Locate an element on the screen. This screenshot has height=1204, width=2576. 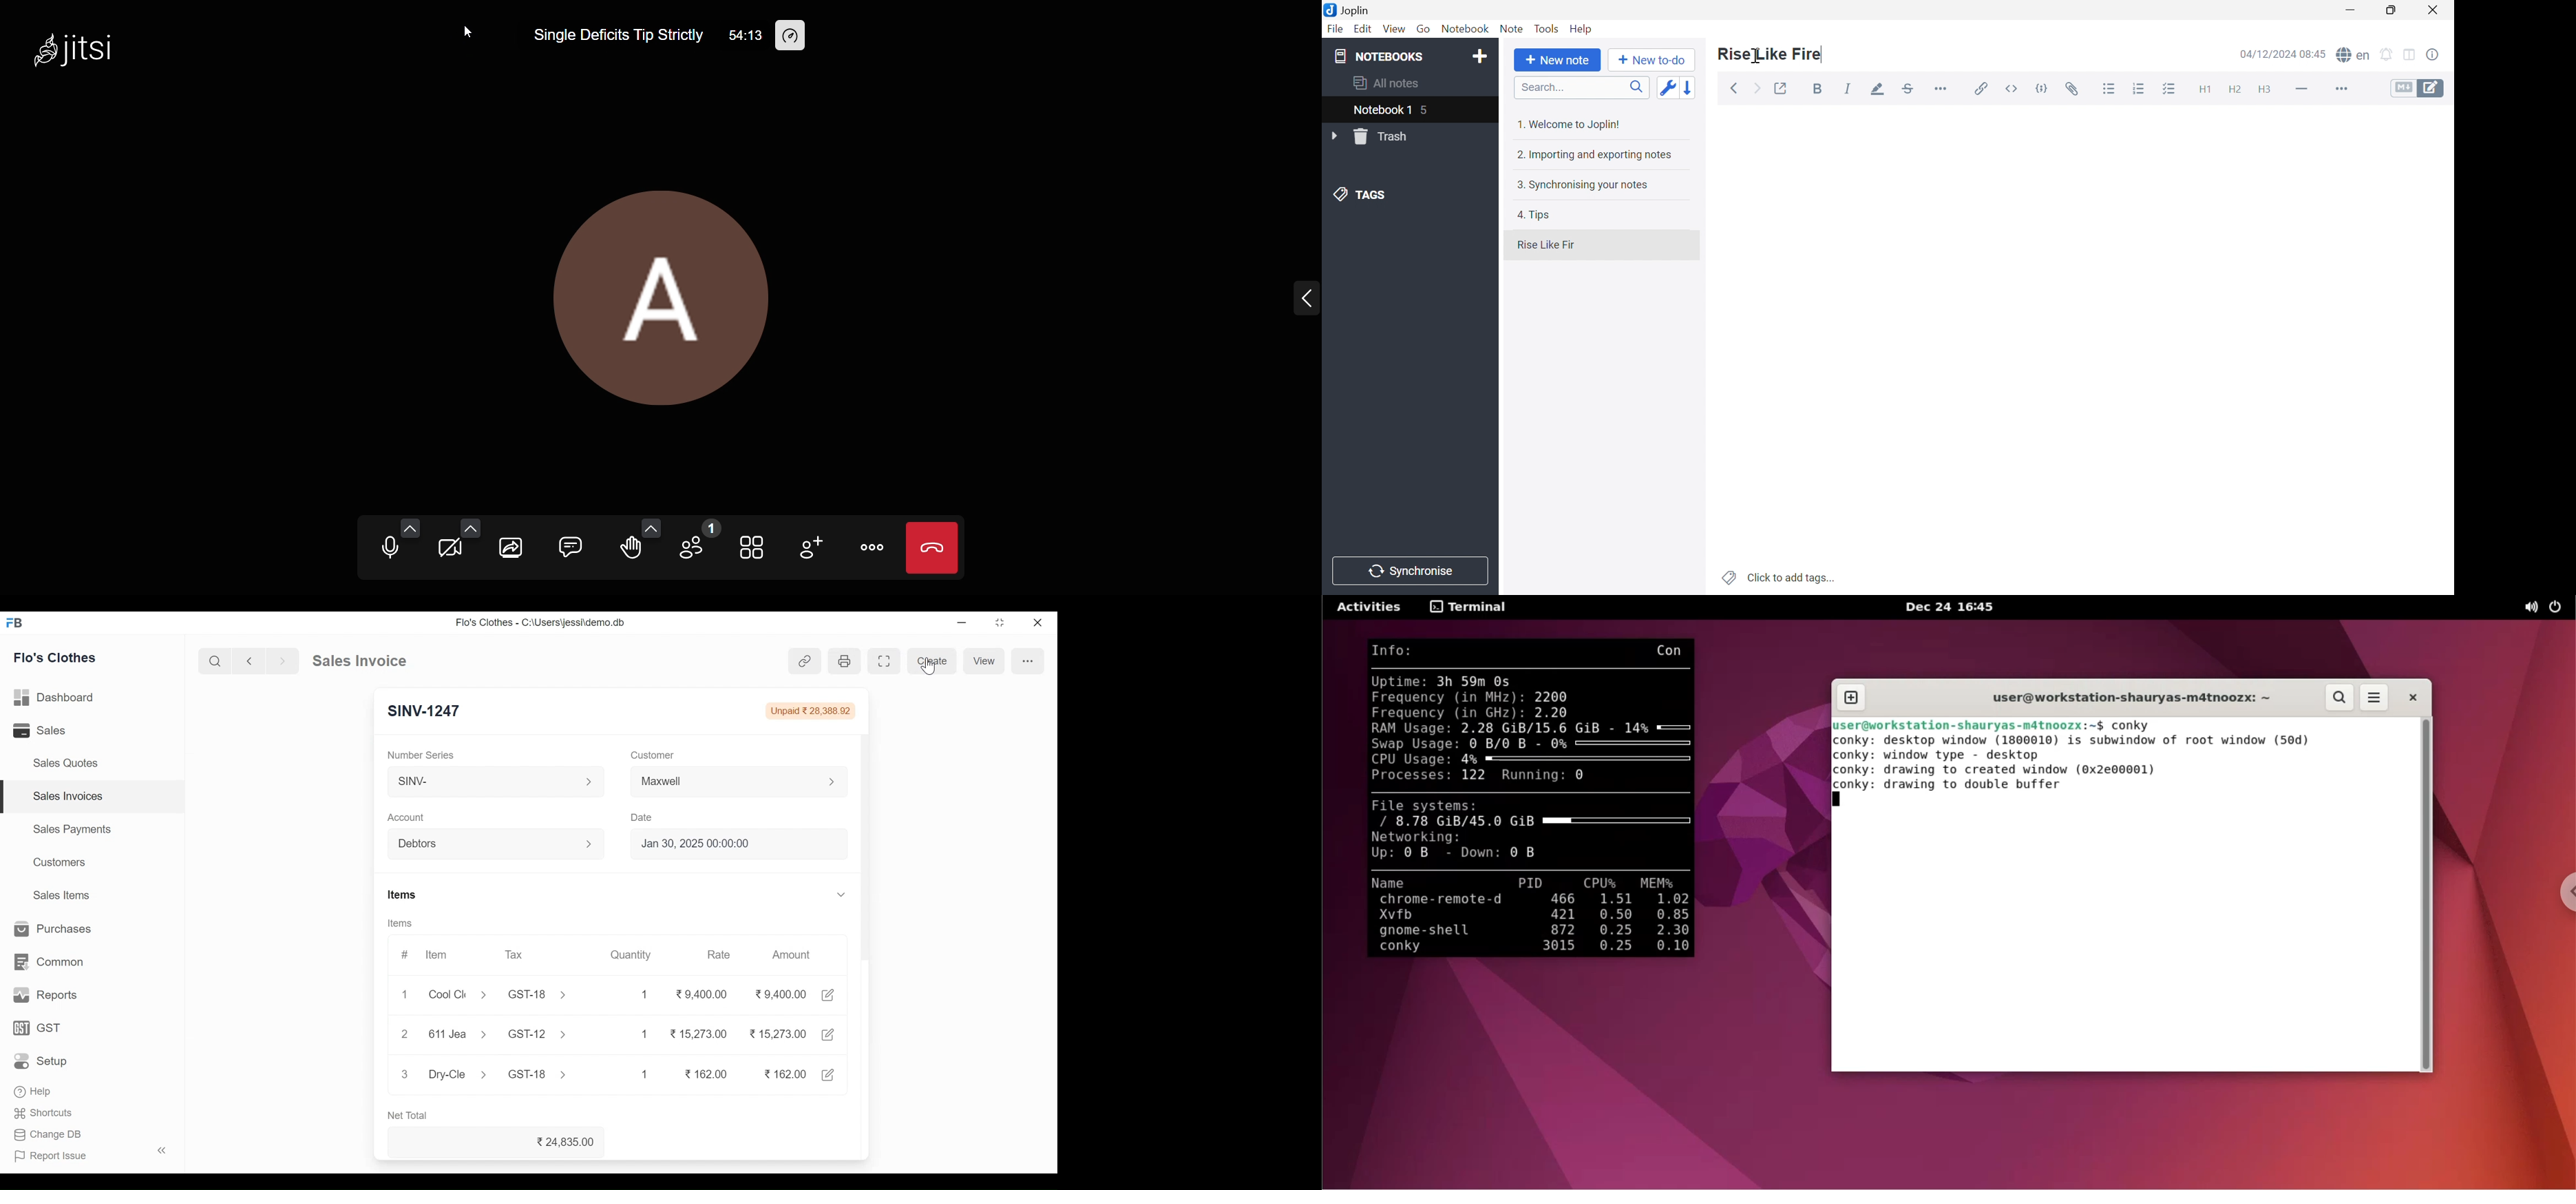
04/12/2024 08:44 is located at coordinates (2282, 54).